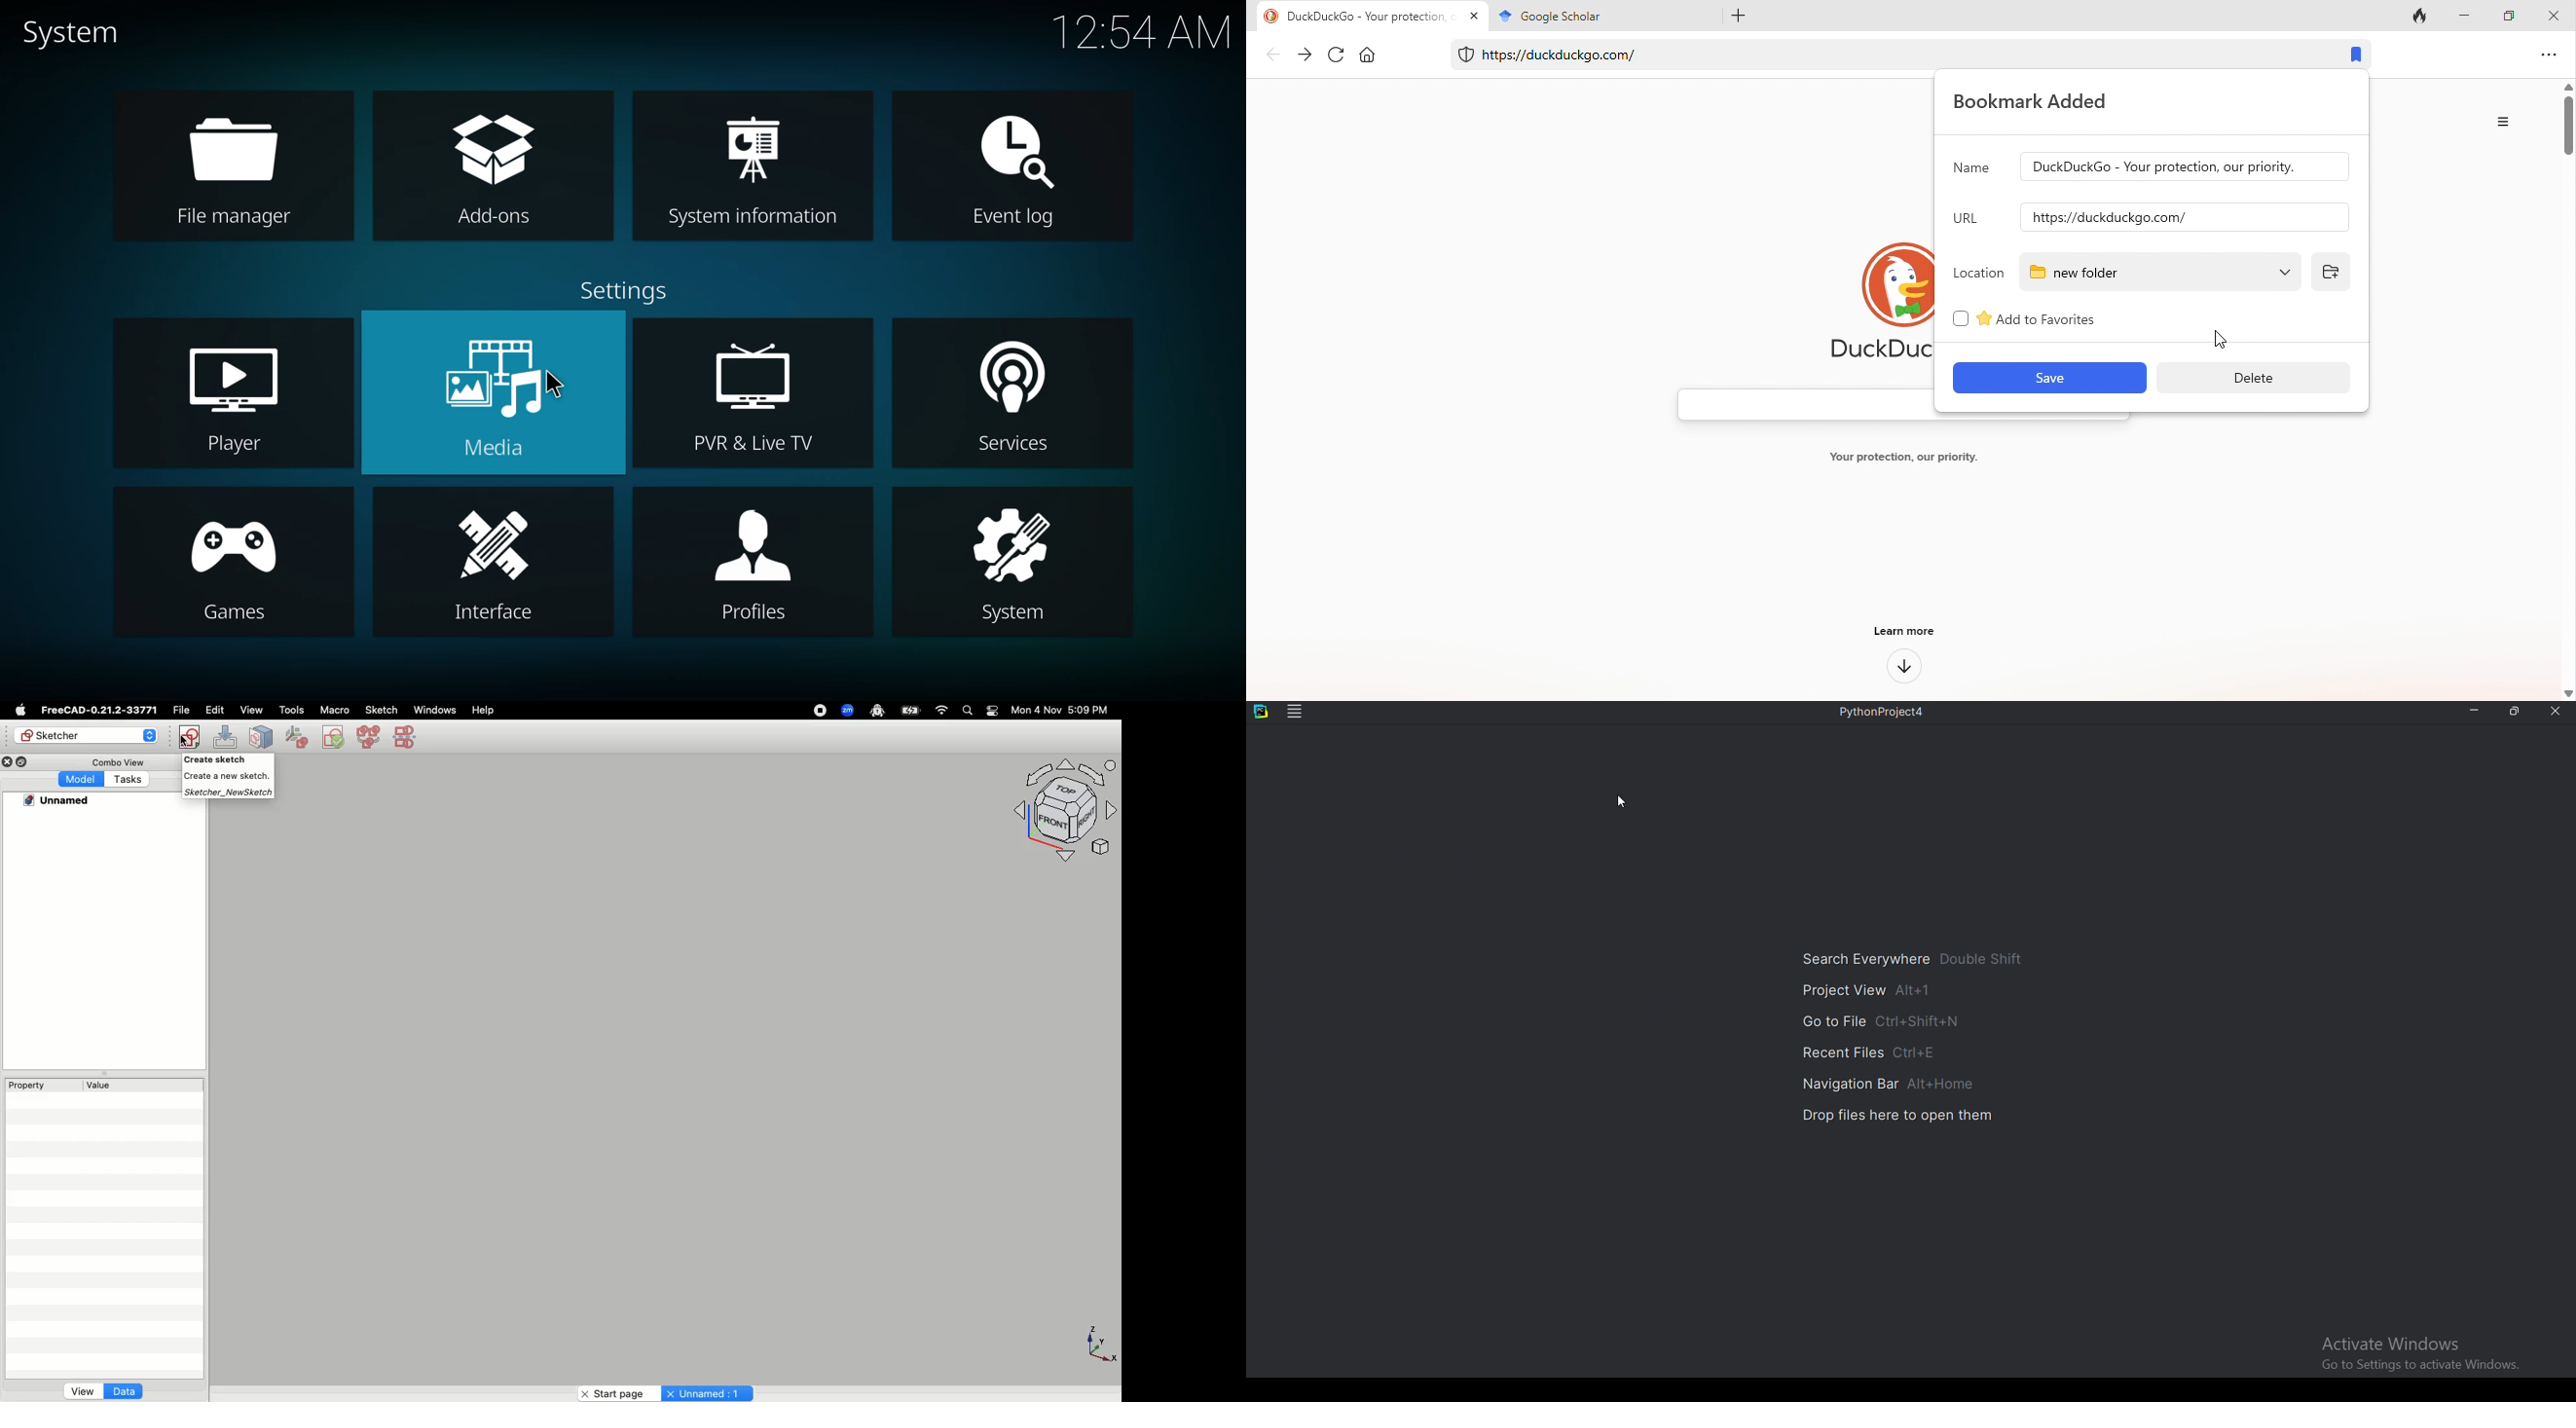  I want to click on Merge sketches, so click(368, 736).